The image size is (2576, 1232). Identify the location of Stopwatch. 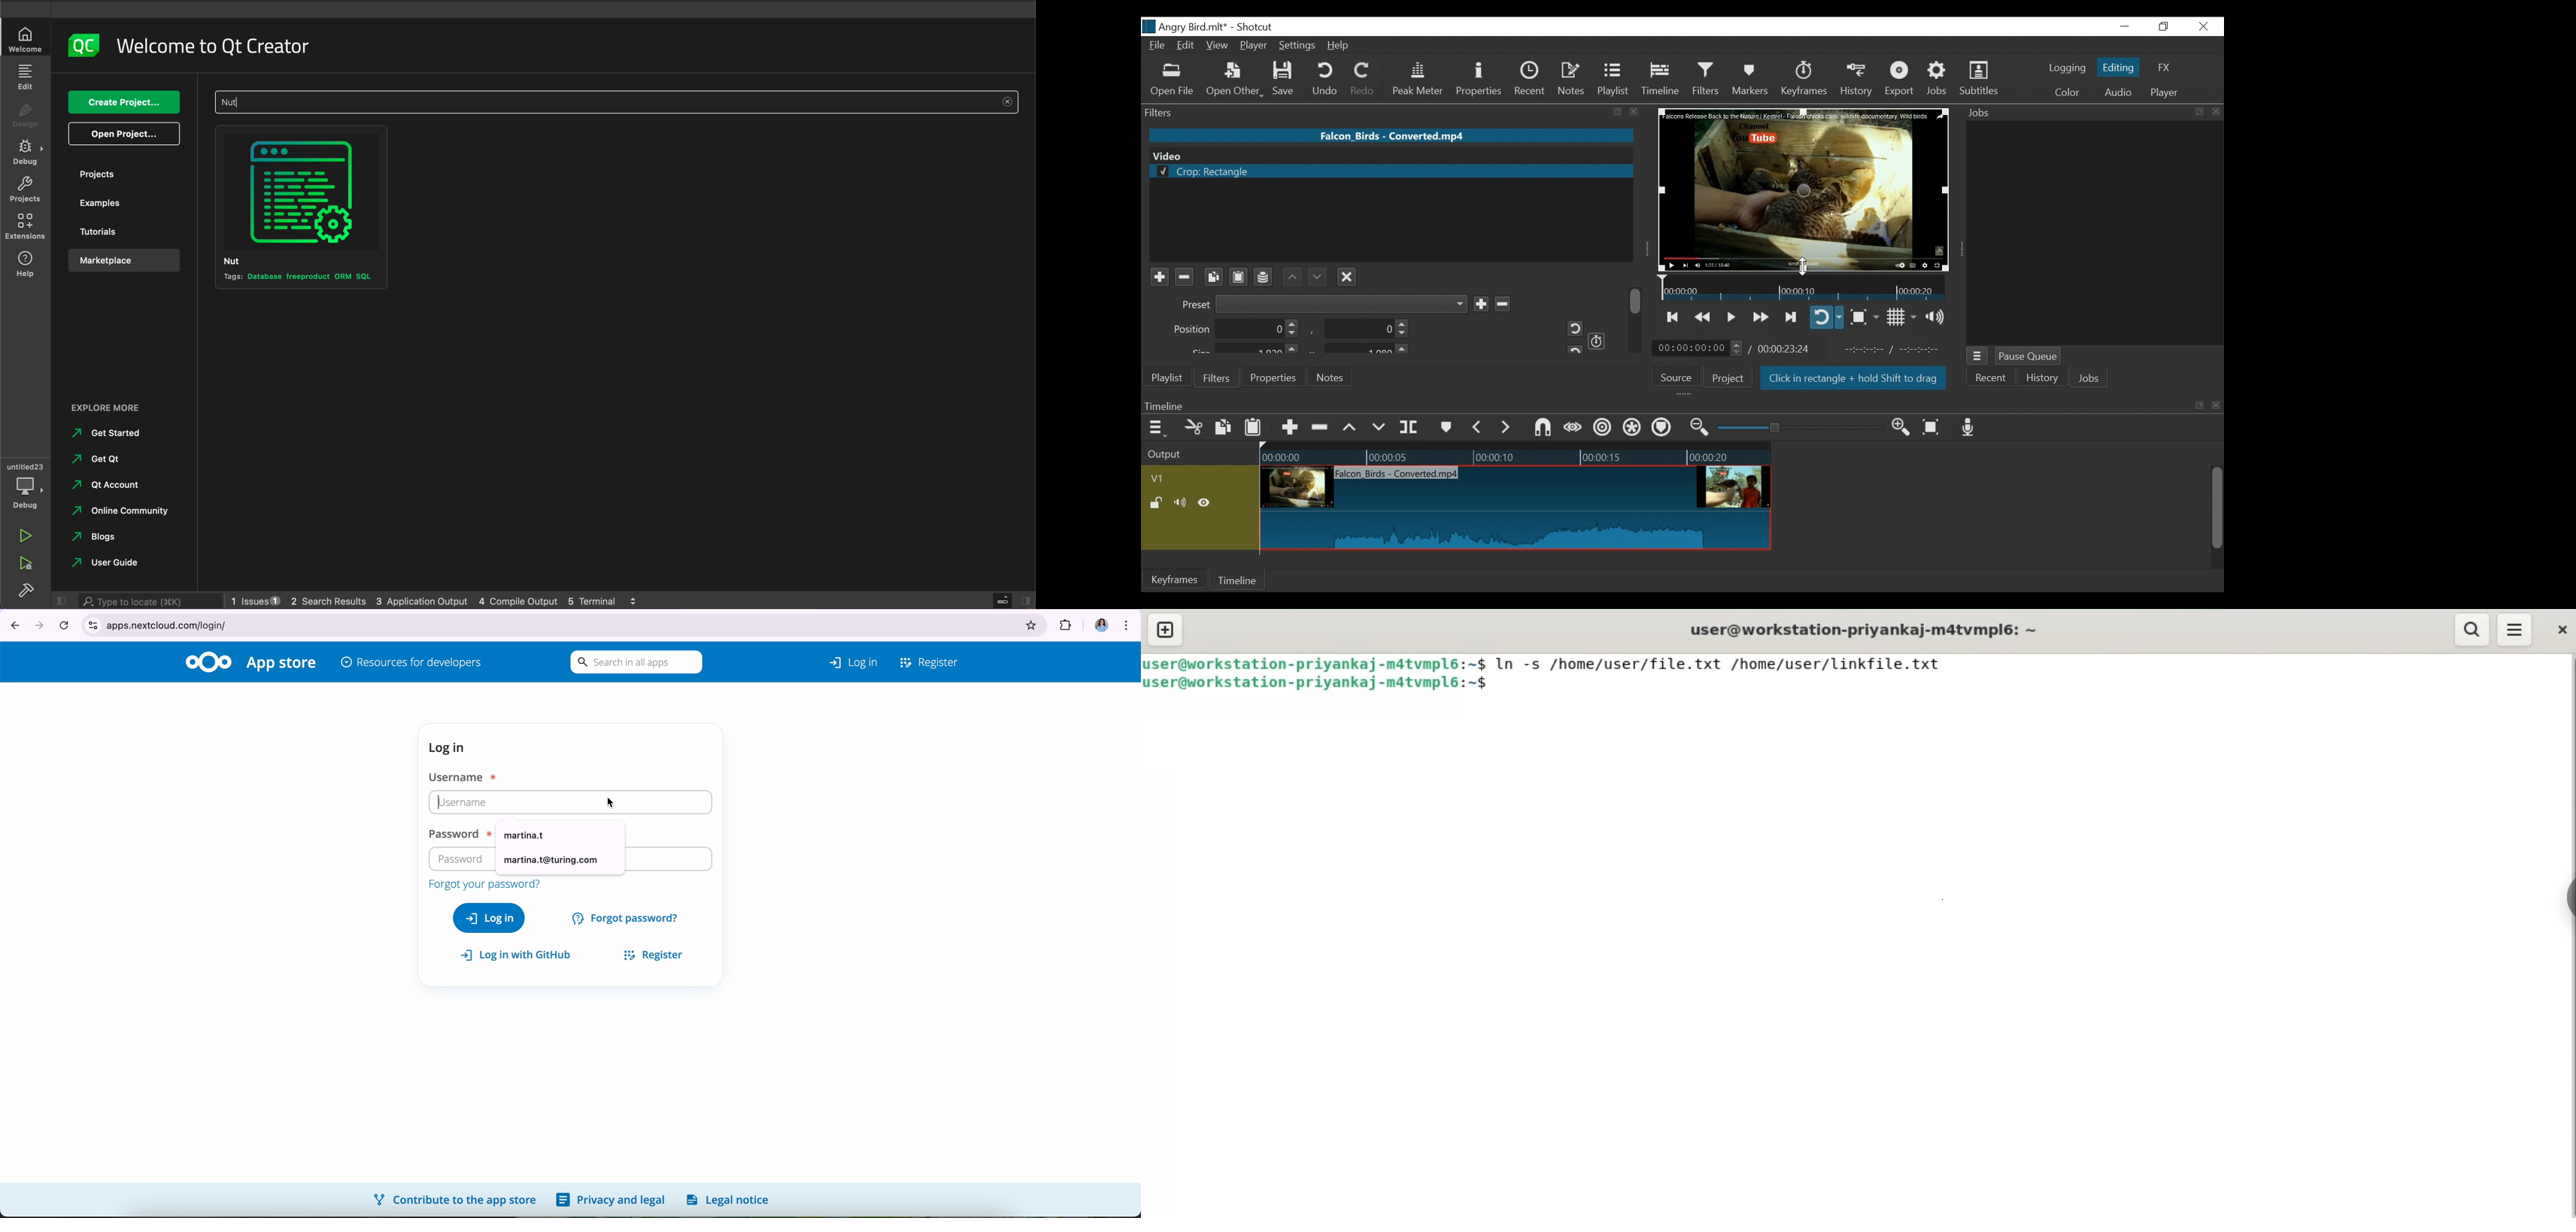
(1597, 340).